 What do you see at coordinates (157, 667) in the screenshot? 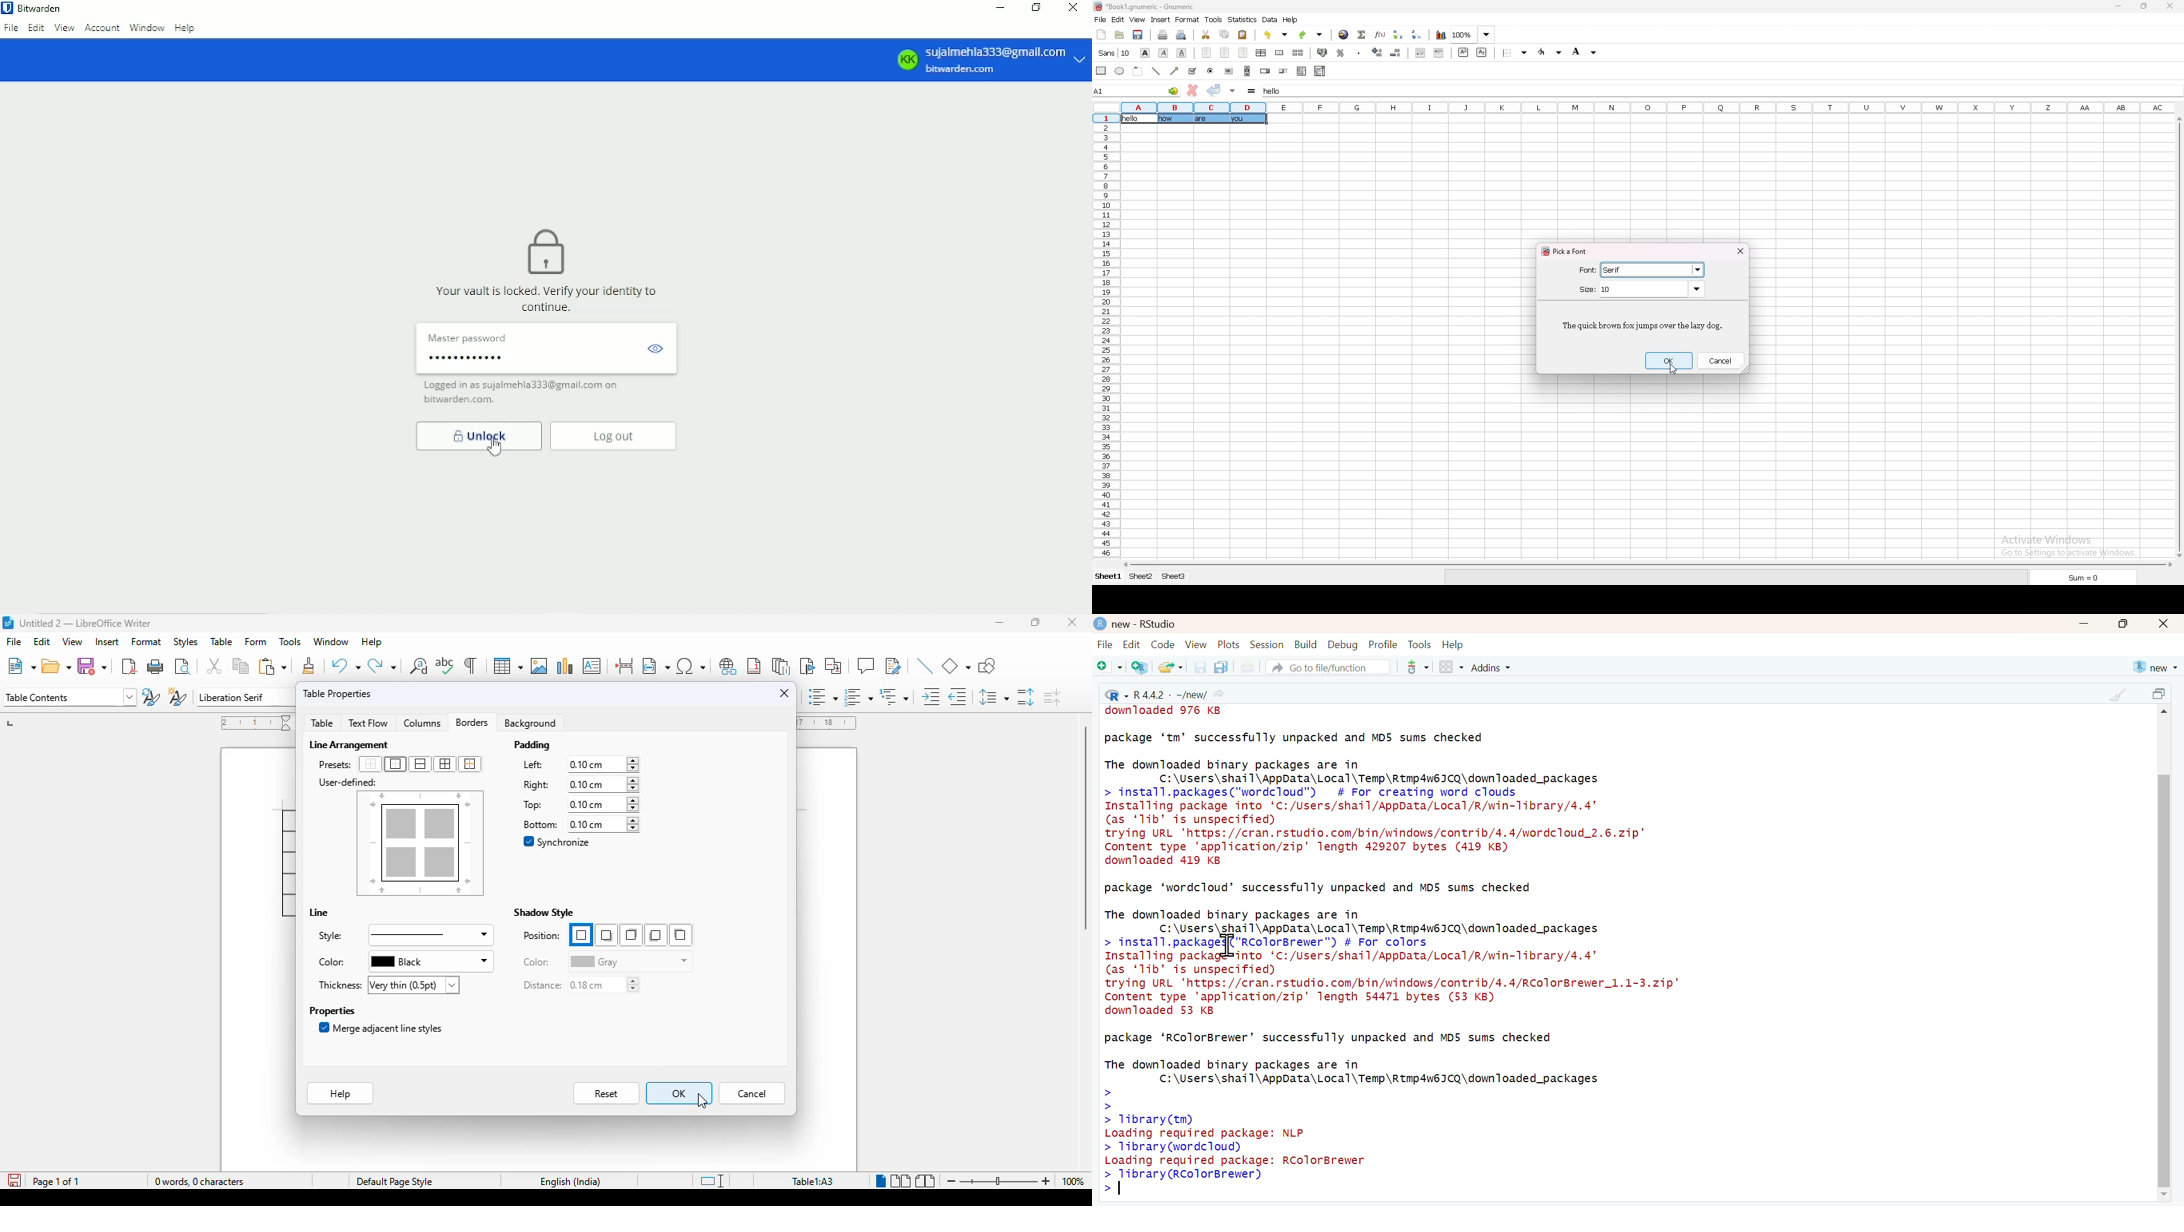
I see `print` at bounding box center [157, 667].